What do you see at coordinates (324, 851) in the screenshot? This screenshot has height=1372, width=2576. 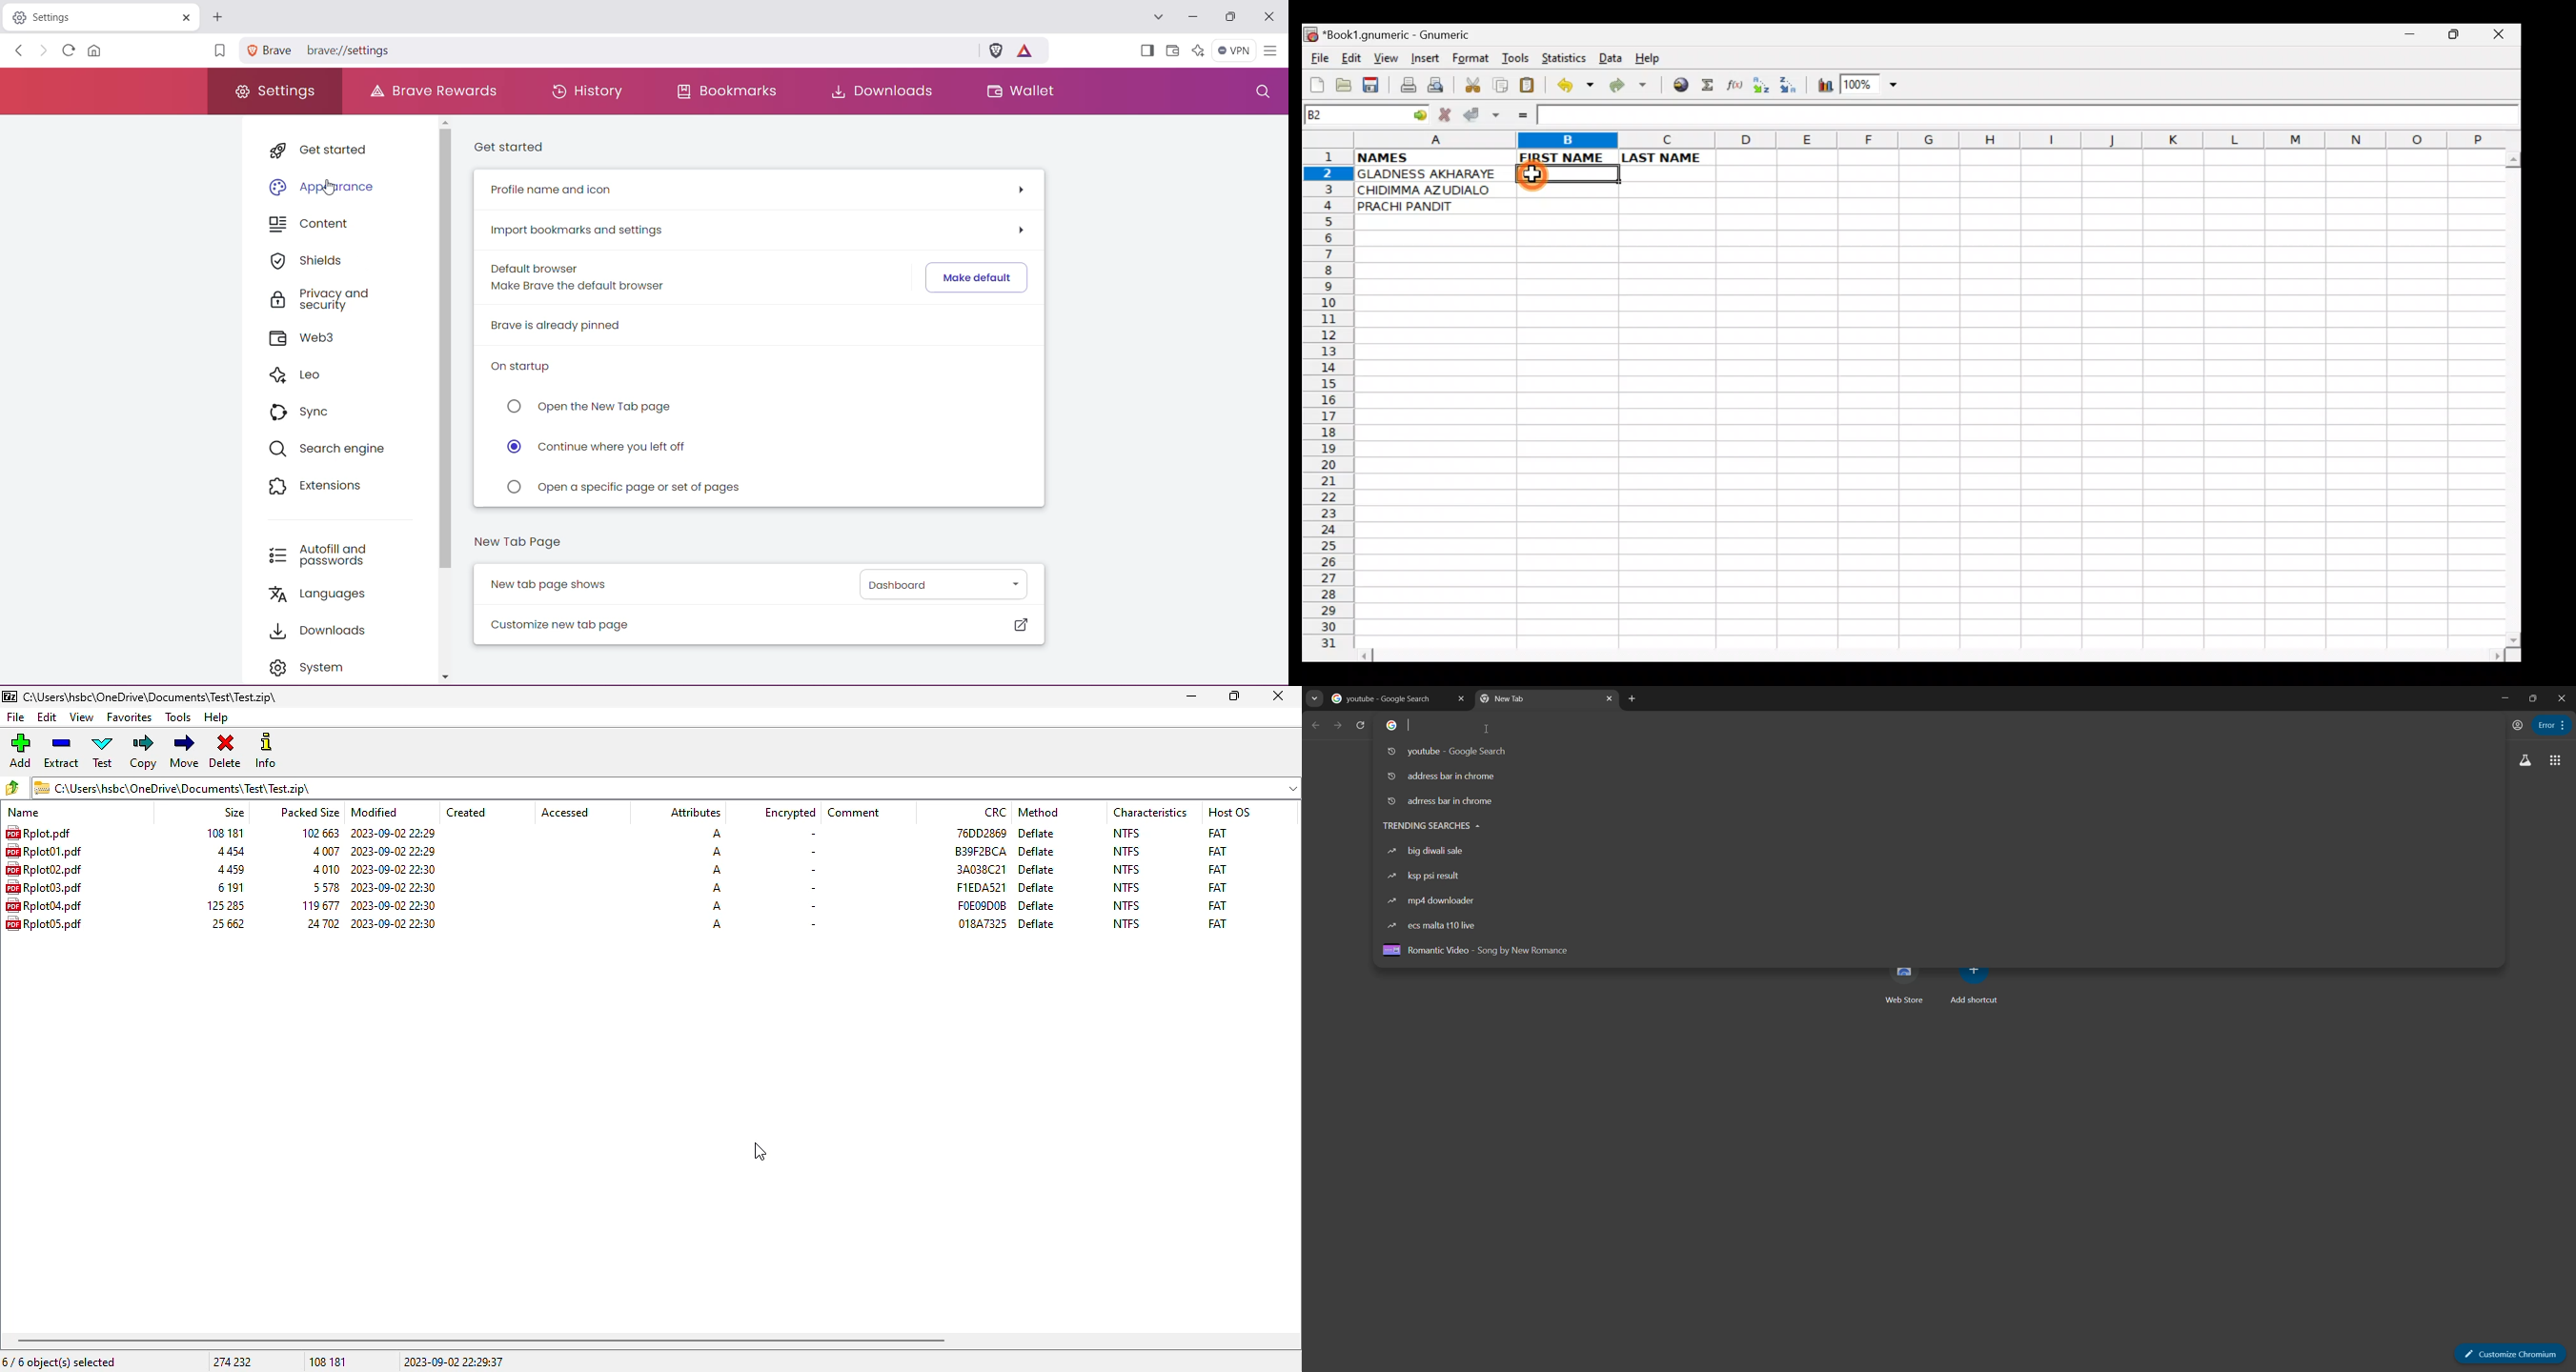 I see `packed size` at bounding box center [324, 851].